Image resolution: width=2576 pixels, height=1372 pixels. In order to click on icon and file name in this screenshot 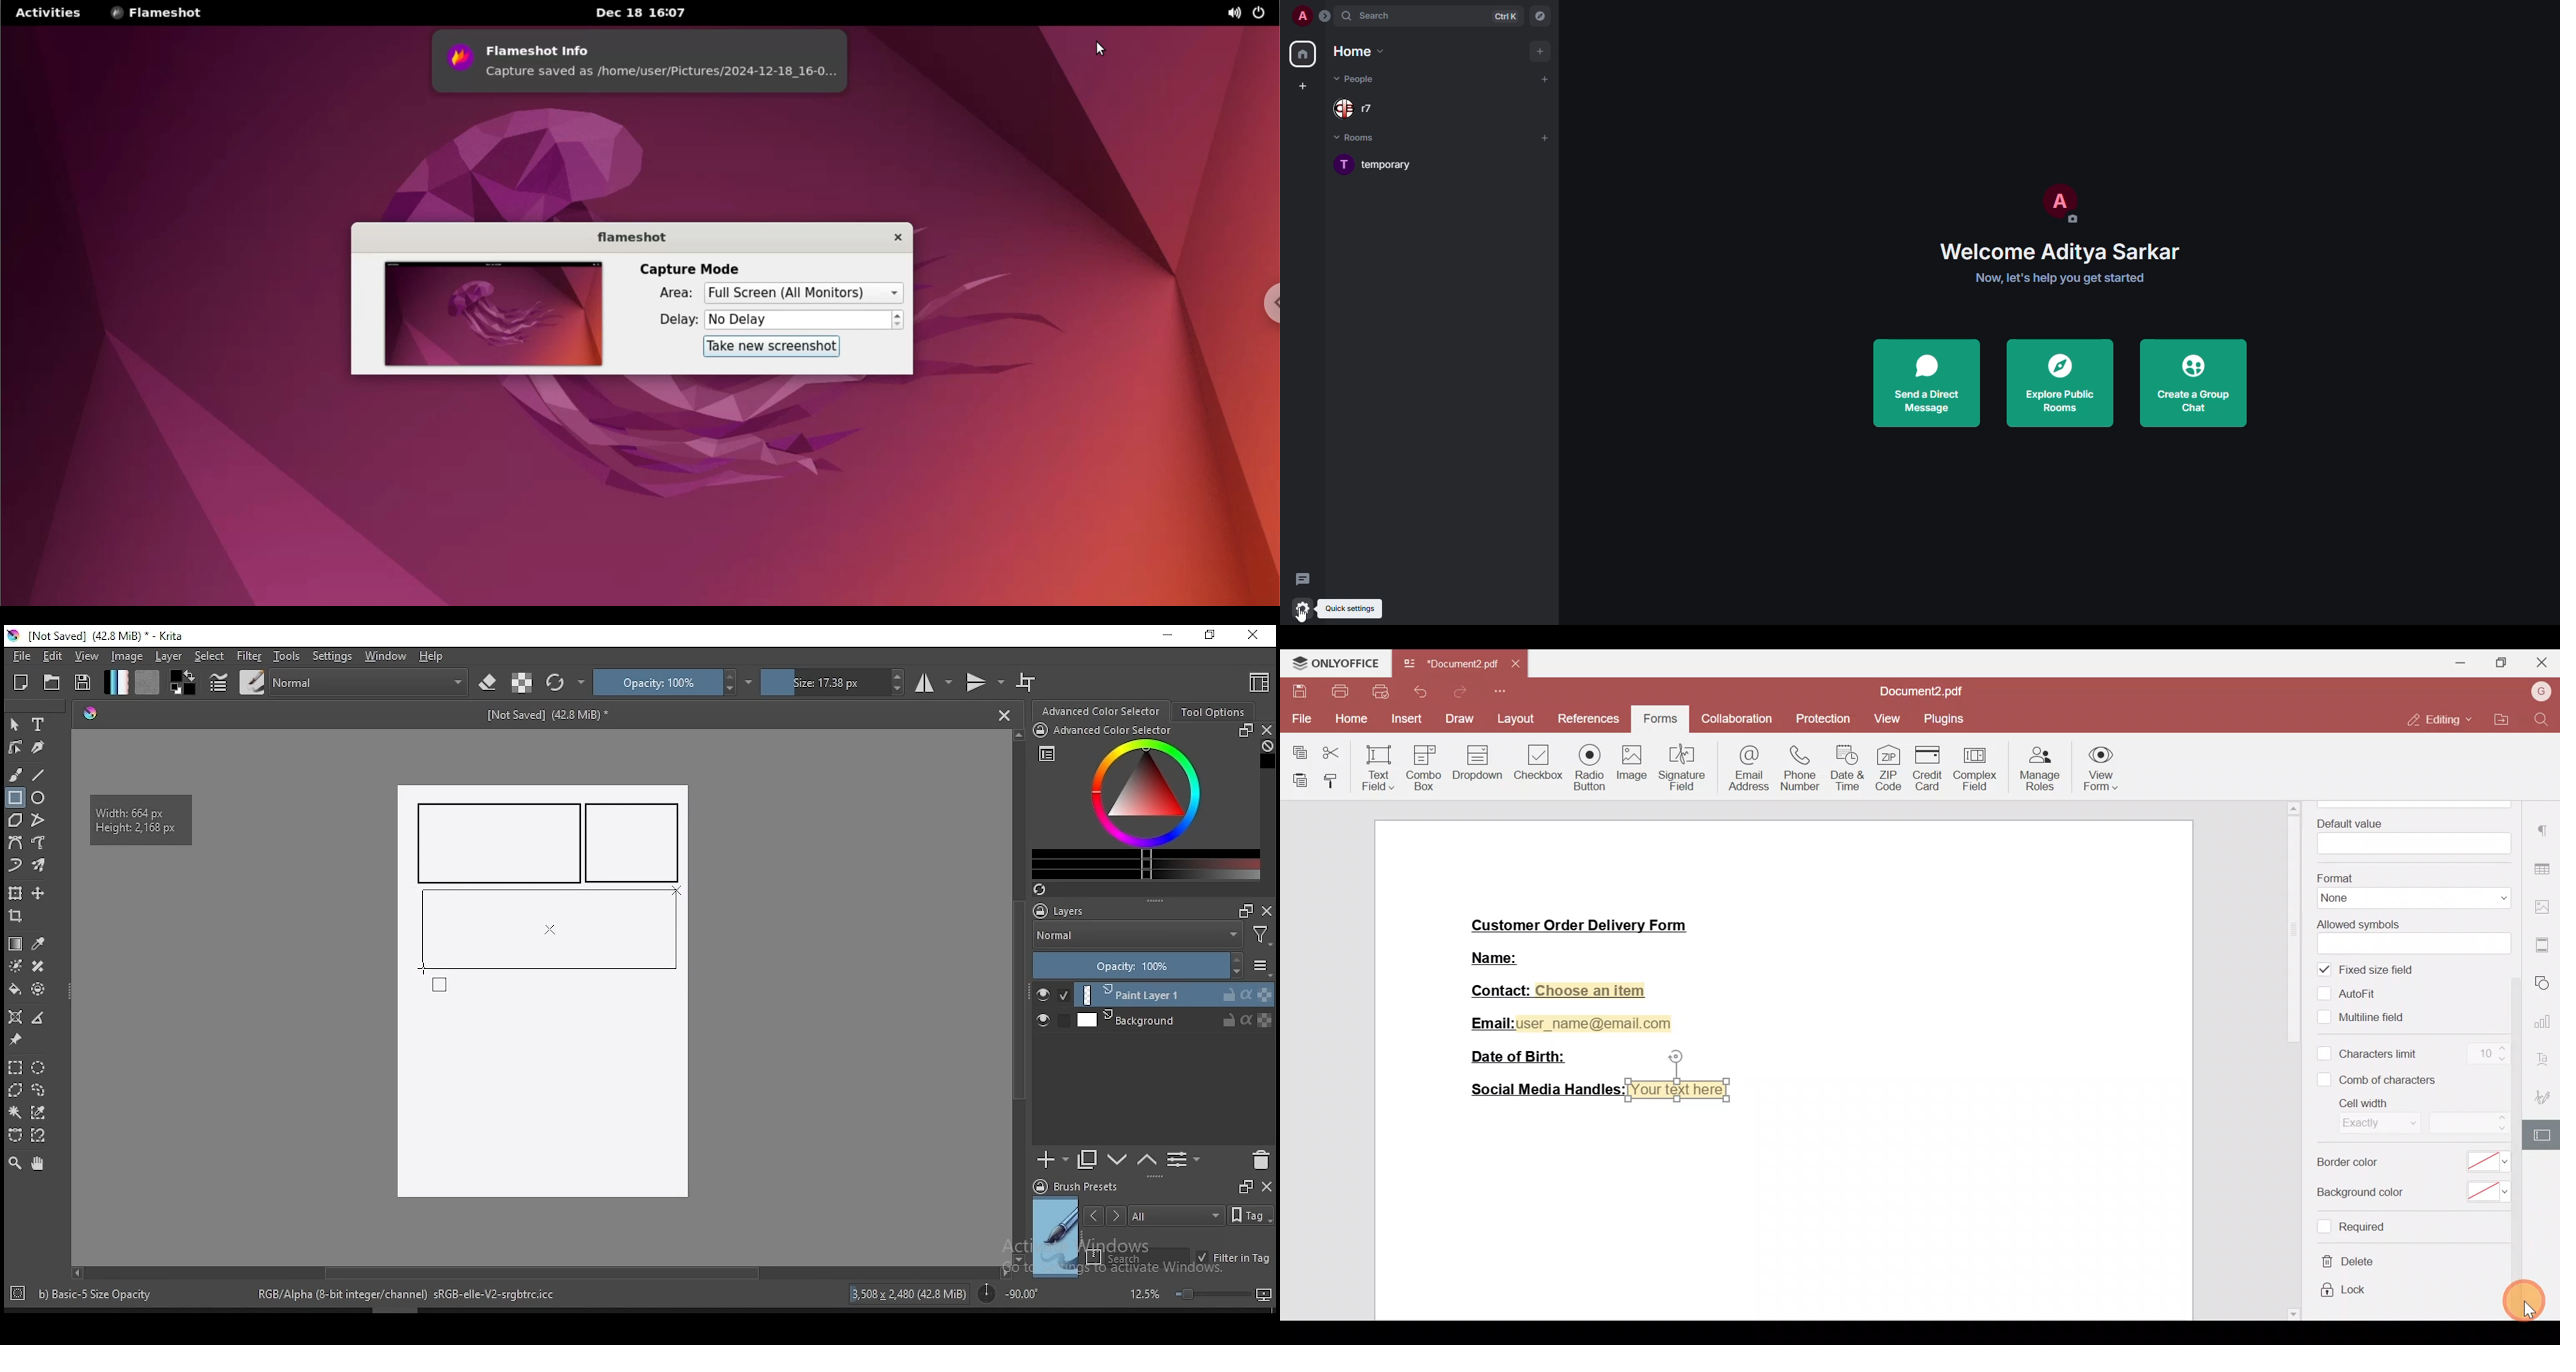, I will do `click(99, 636)`.